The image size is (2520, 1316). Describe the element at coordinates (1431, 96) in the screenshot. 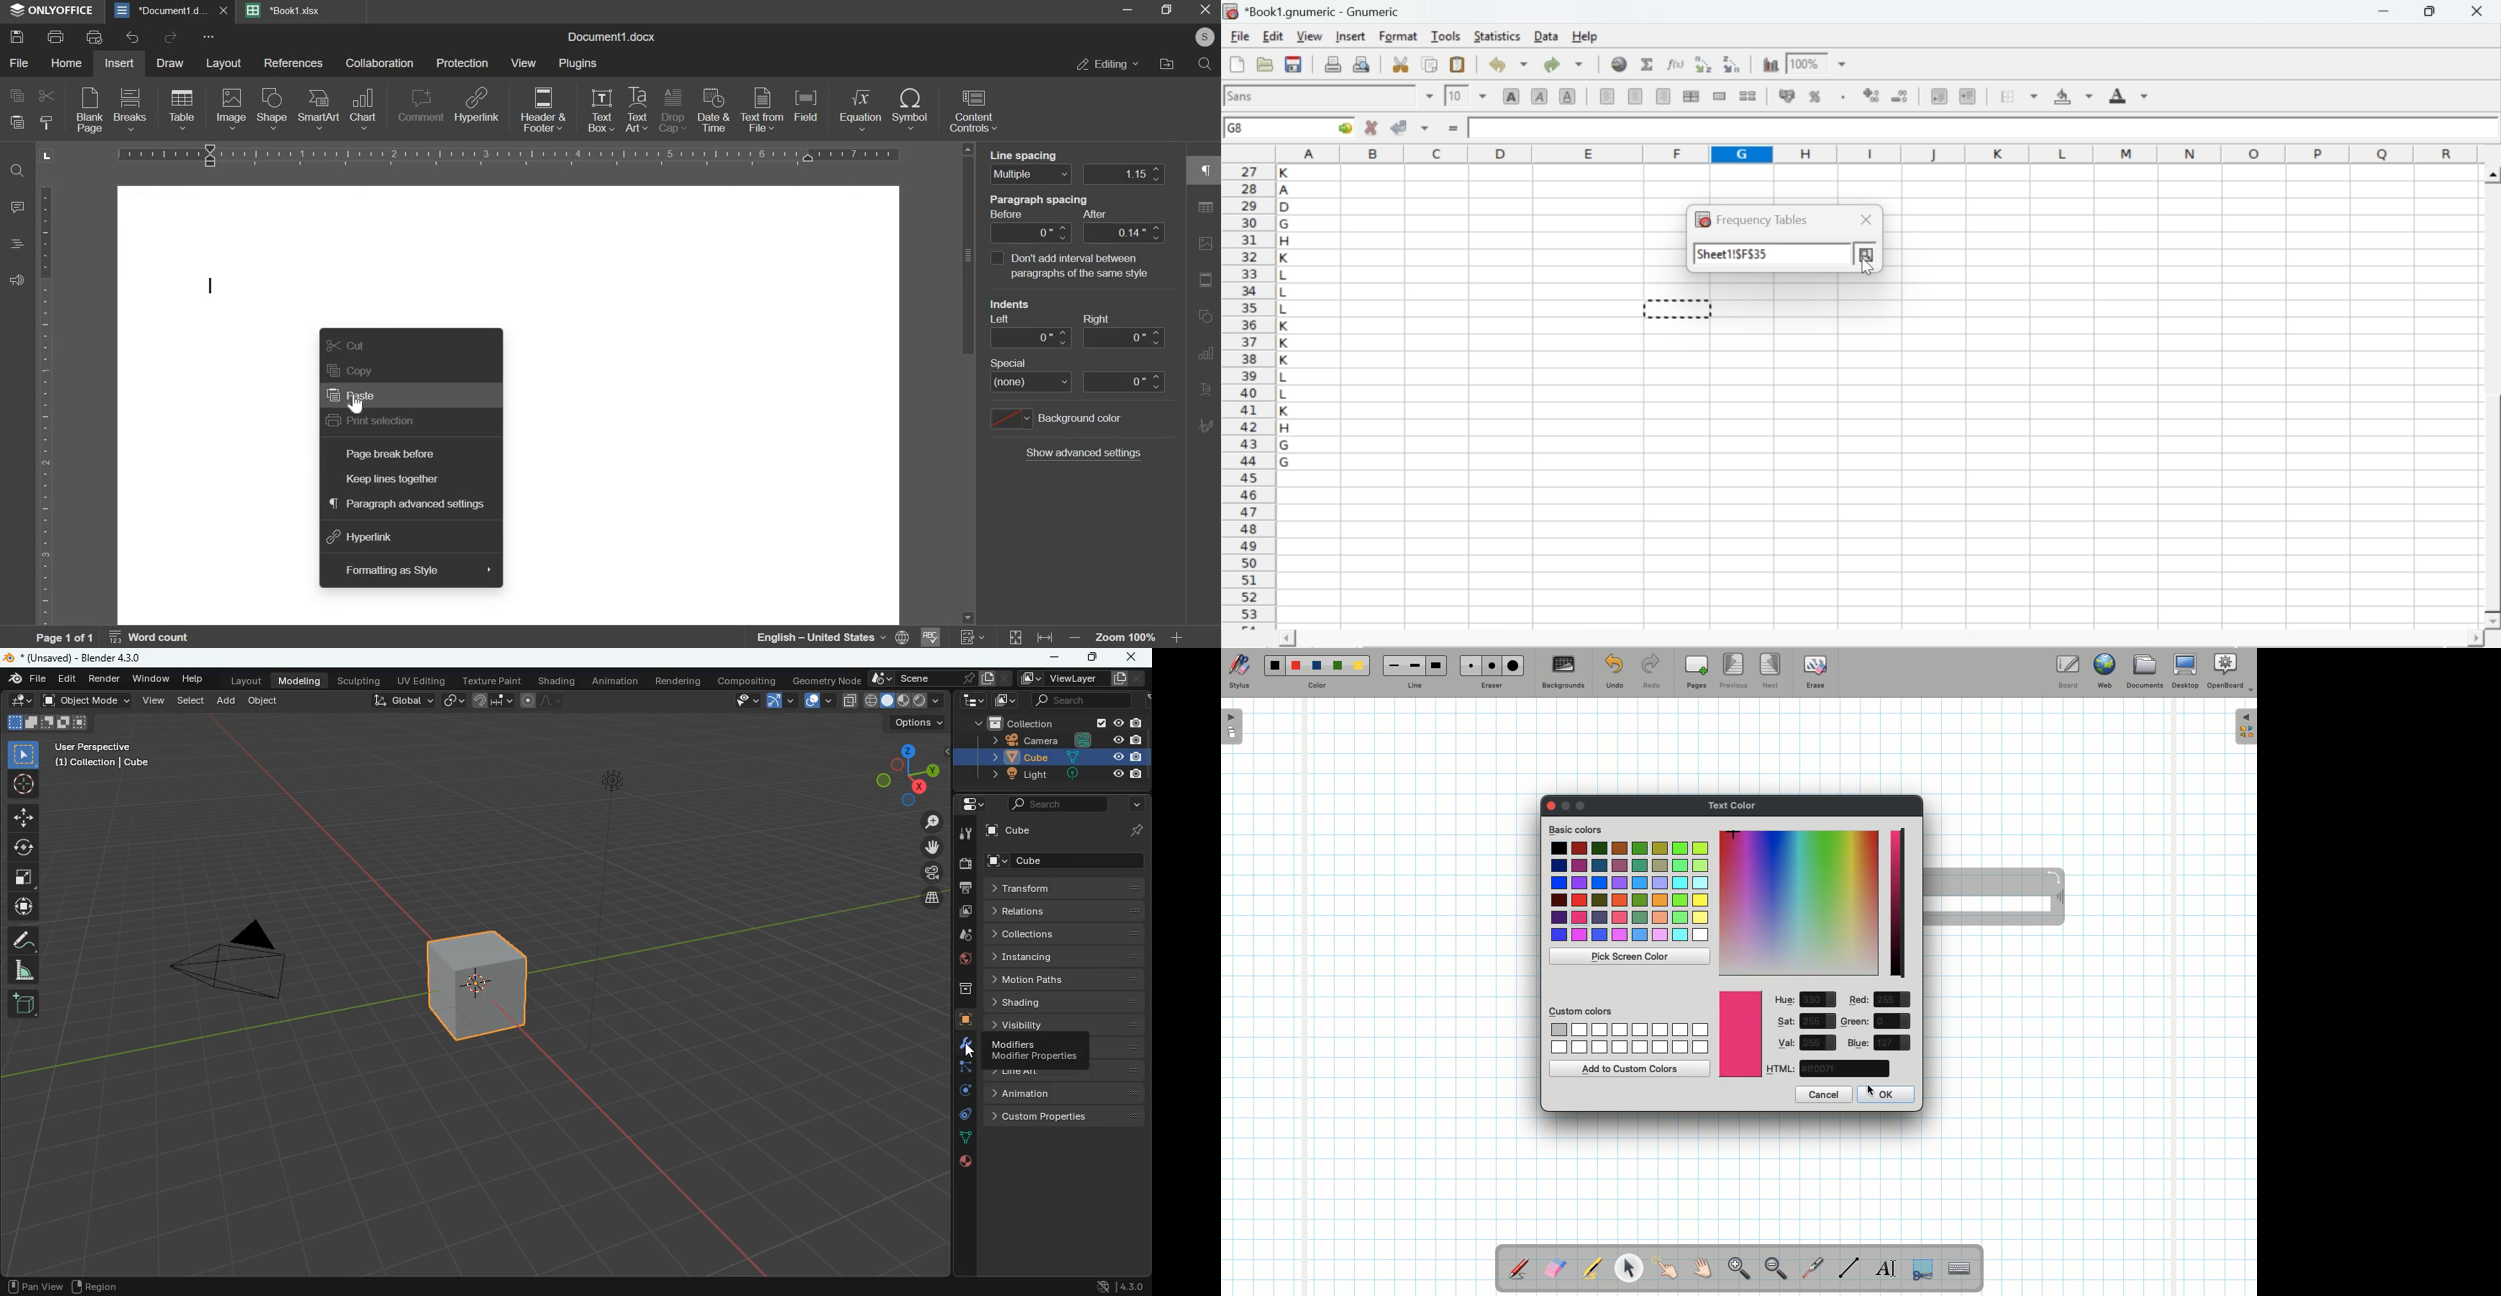

I see `drop down` at that location.